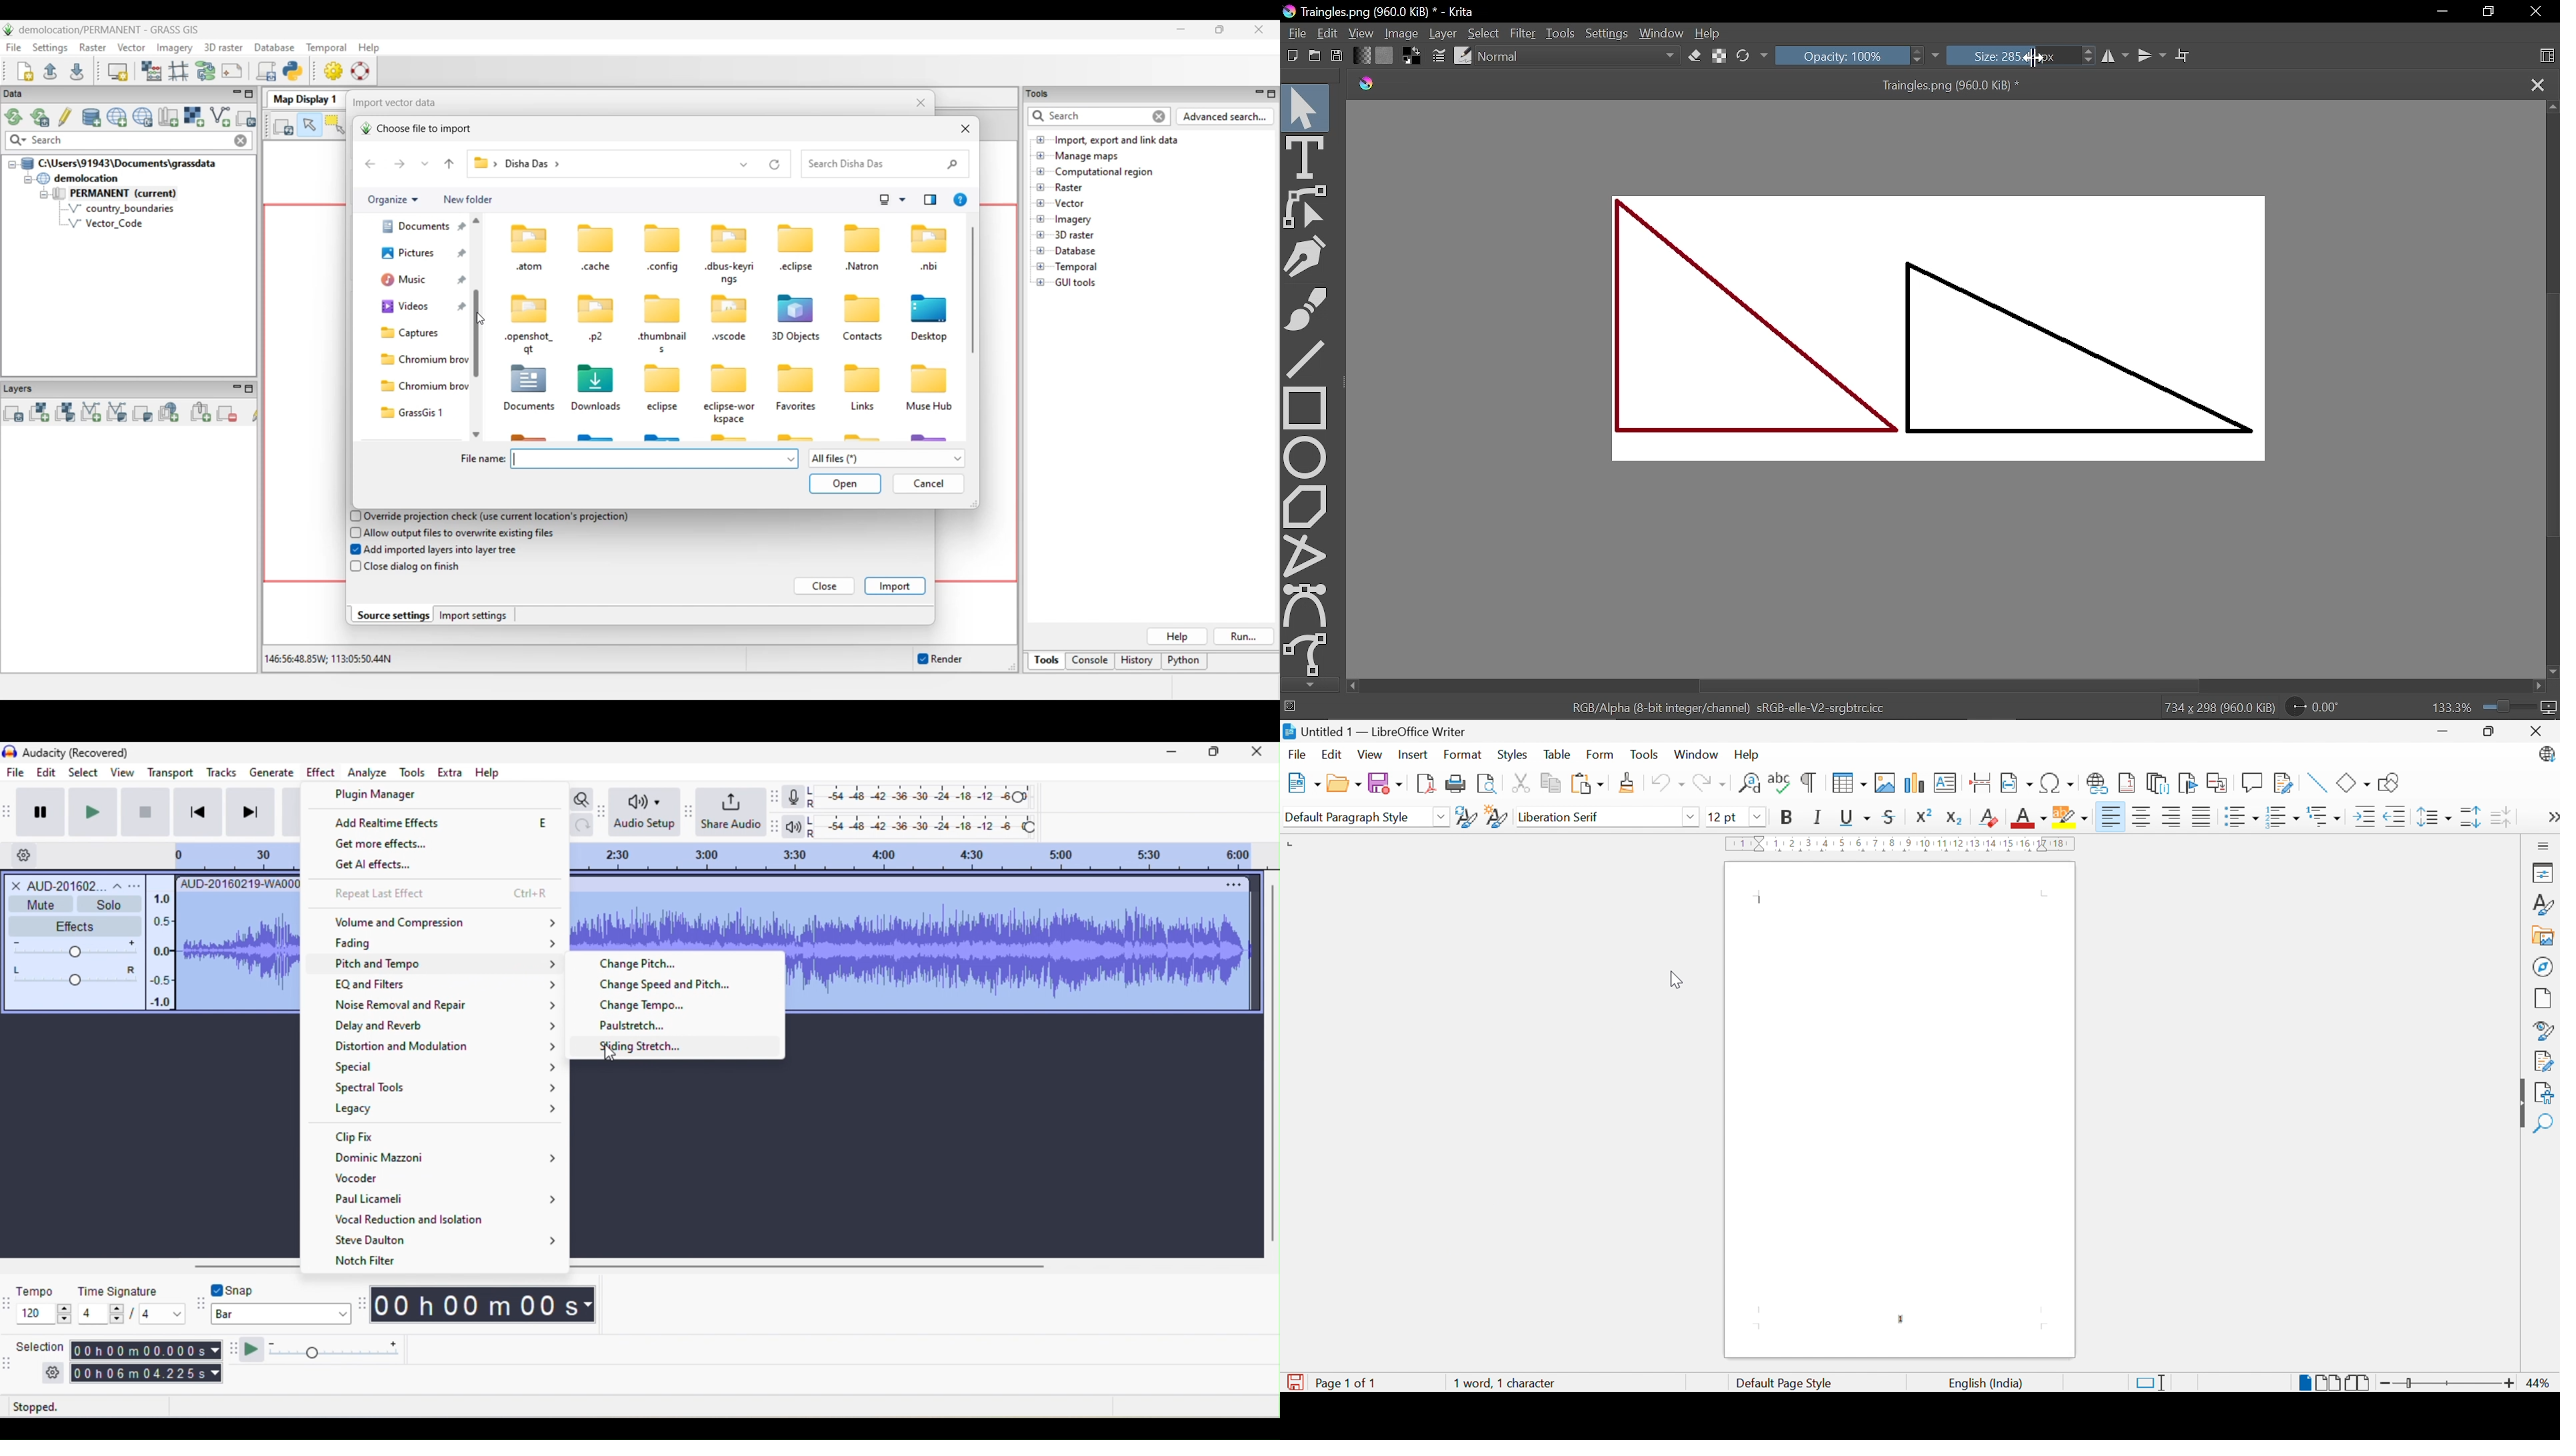 The width and height of the screenshot is (2576, 1456). I want to click on Settings, so click(1607, 34).